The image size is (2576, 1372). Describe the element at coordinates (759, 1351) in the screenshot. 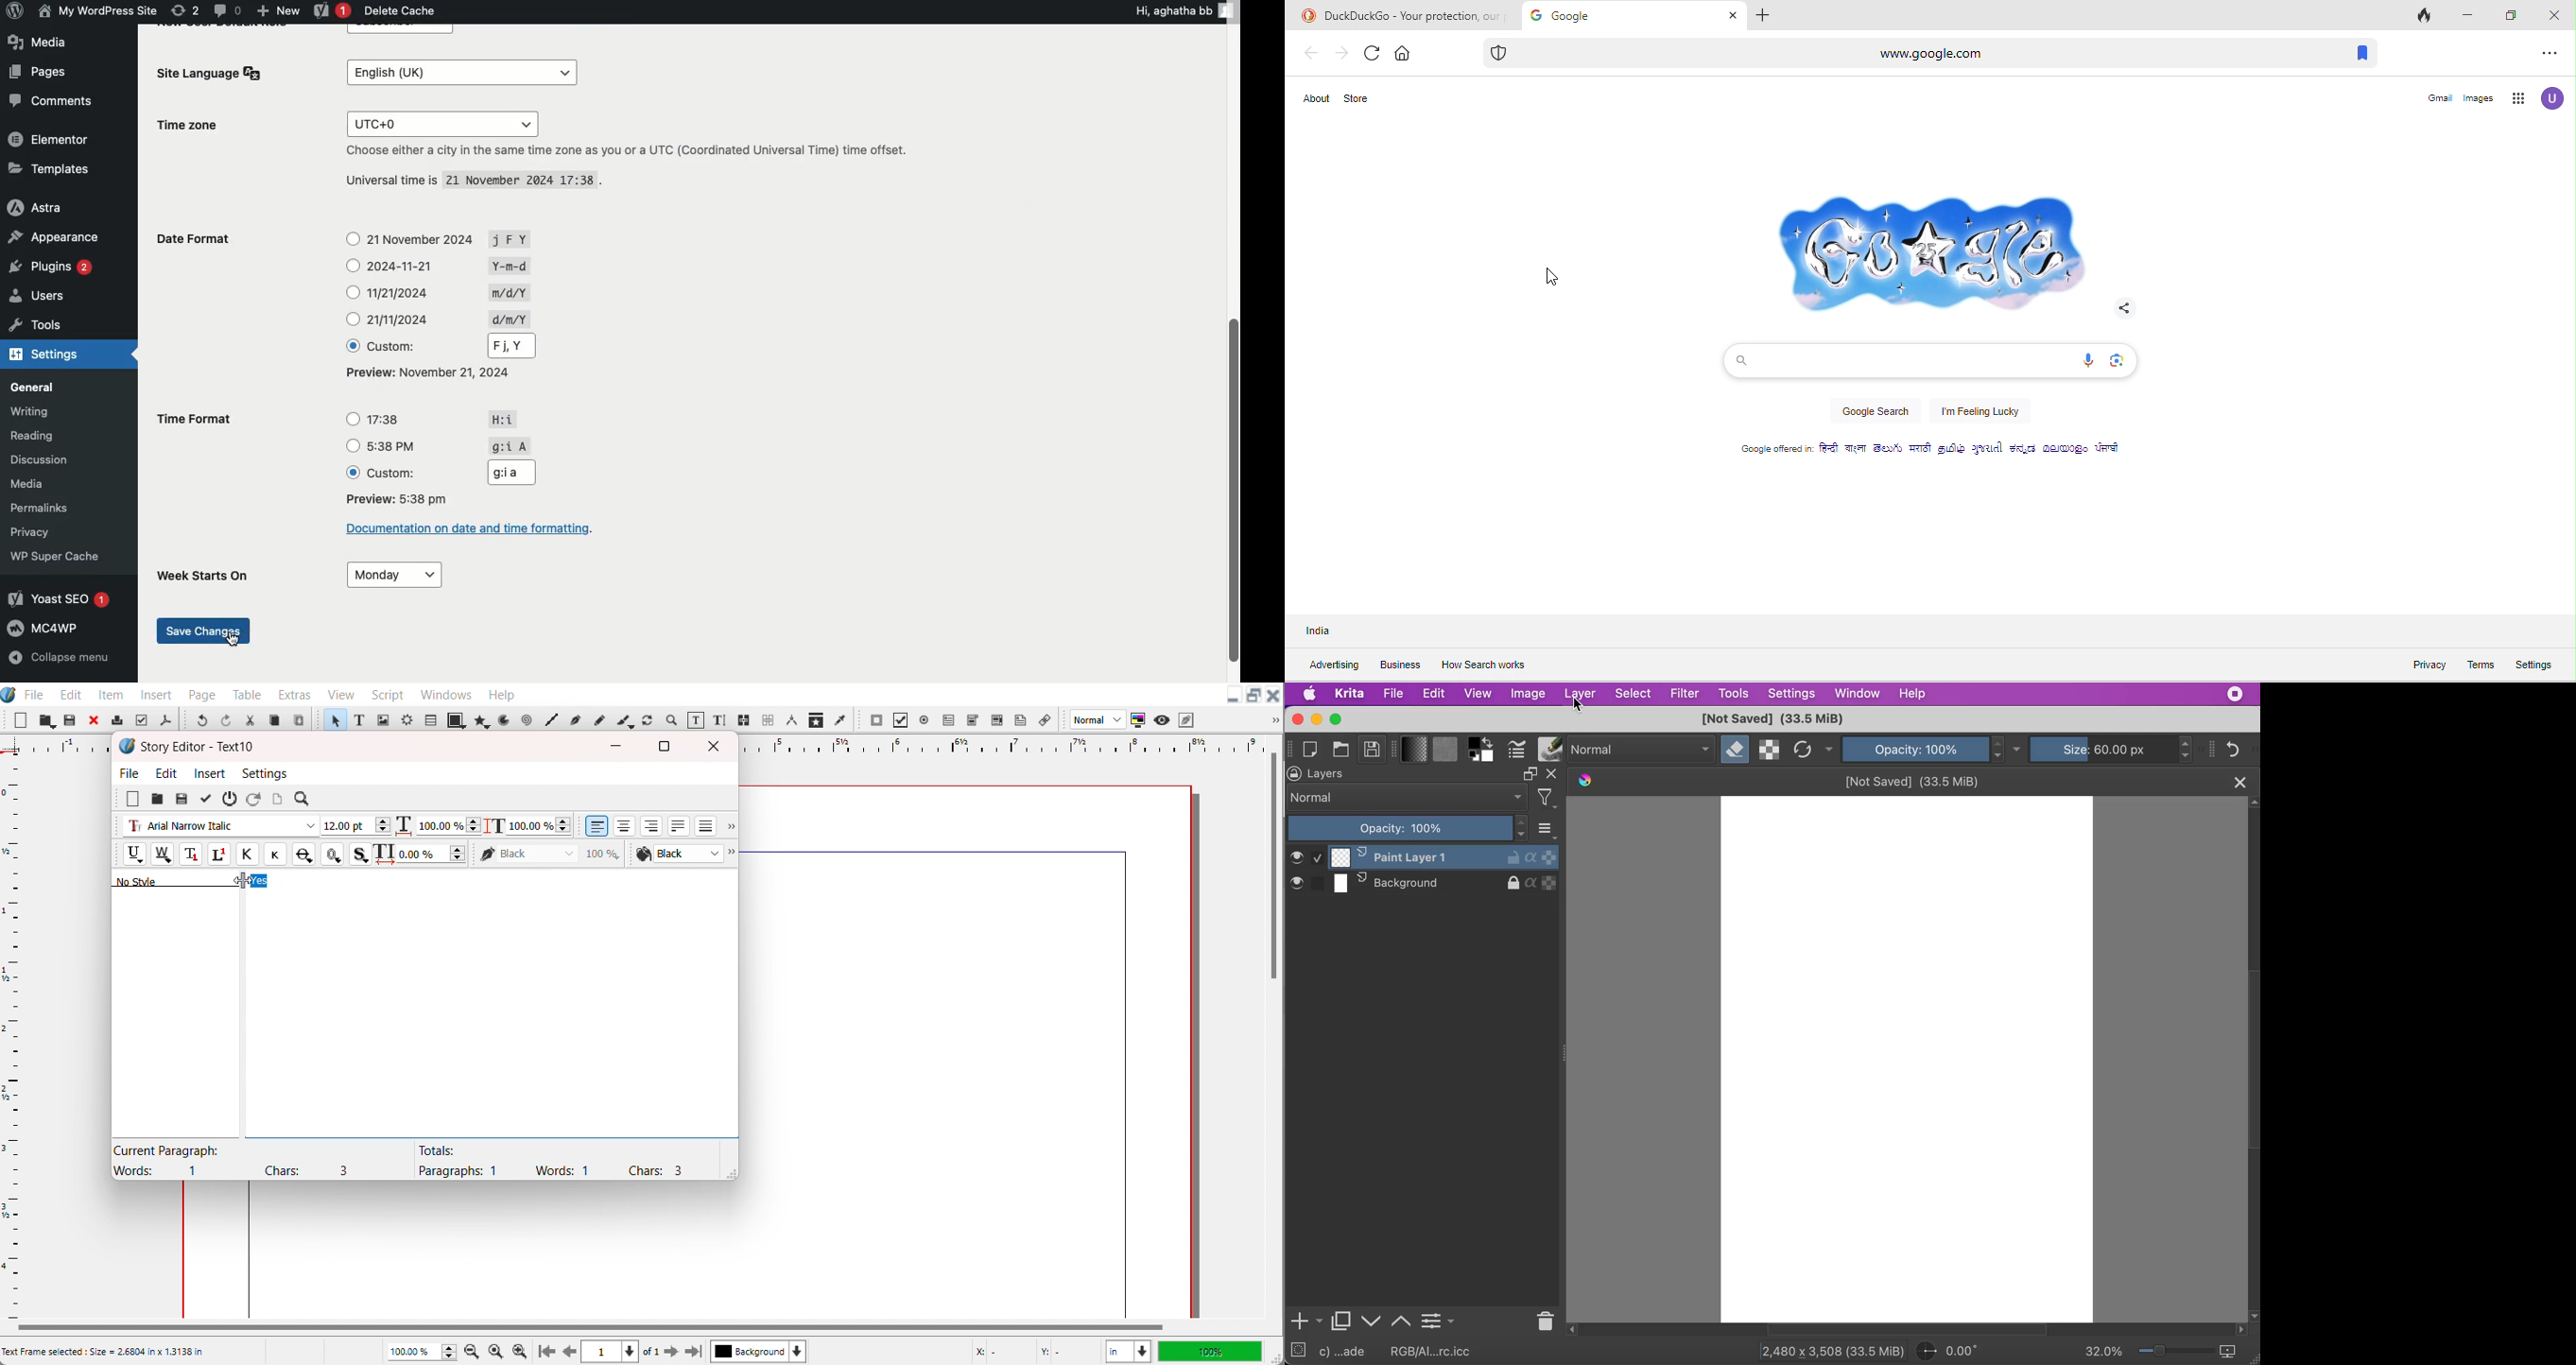

I see `Select current layer` at that location.